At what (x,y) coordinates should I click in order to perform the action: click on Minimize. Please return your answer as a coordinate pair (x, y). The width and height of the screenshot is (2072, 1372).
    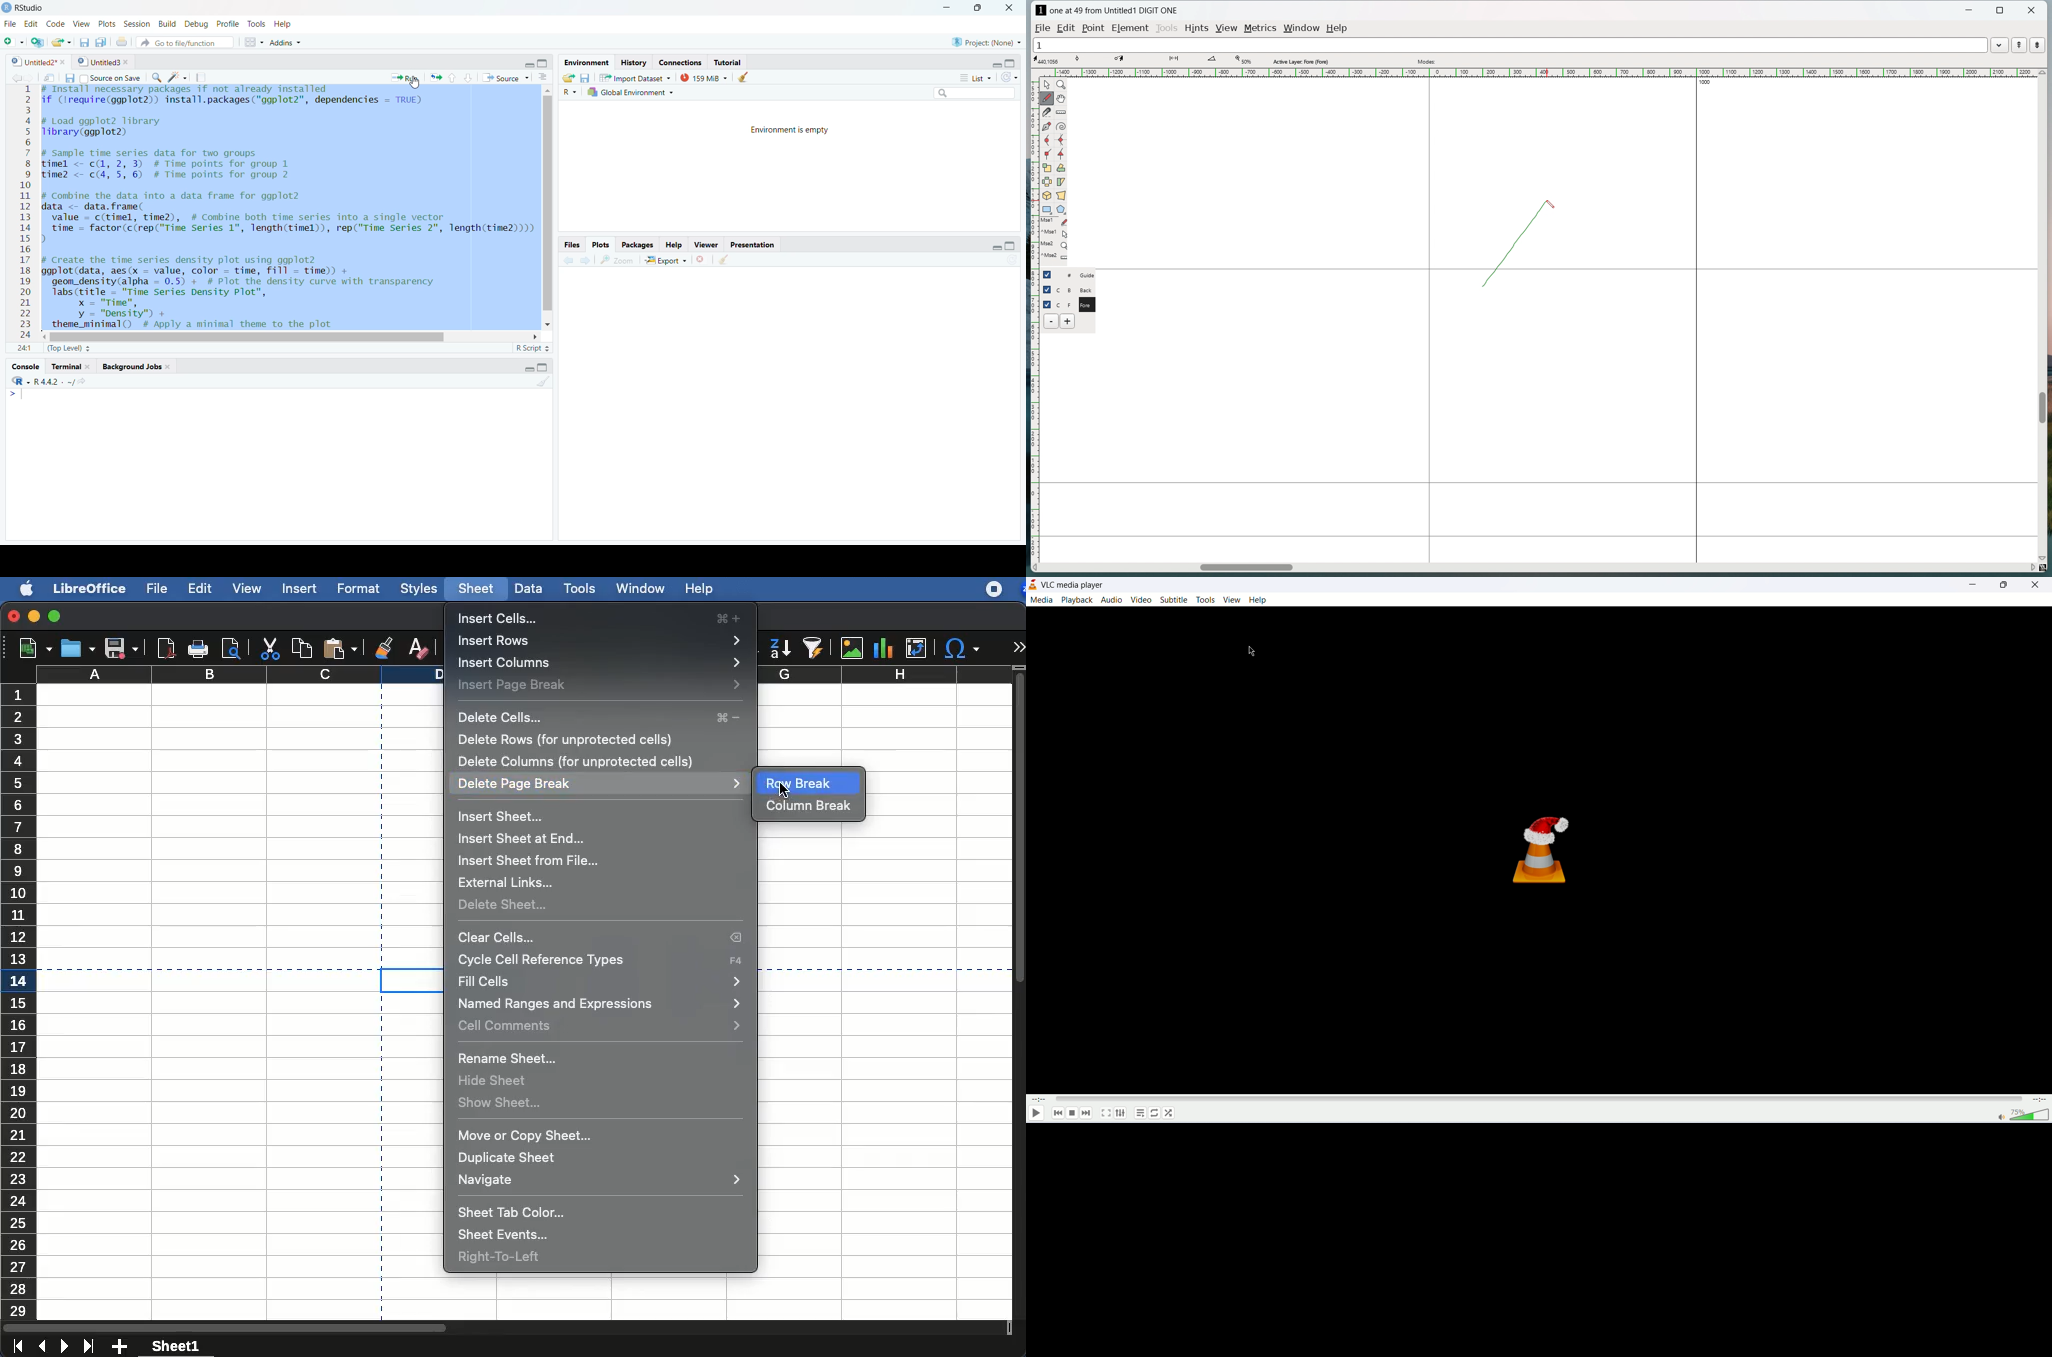
    Looking at the image, I should click on (530, 63).